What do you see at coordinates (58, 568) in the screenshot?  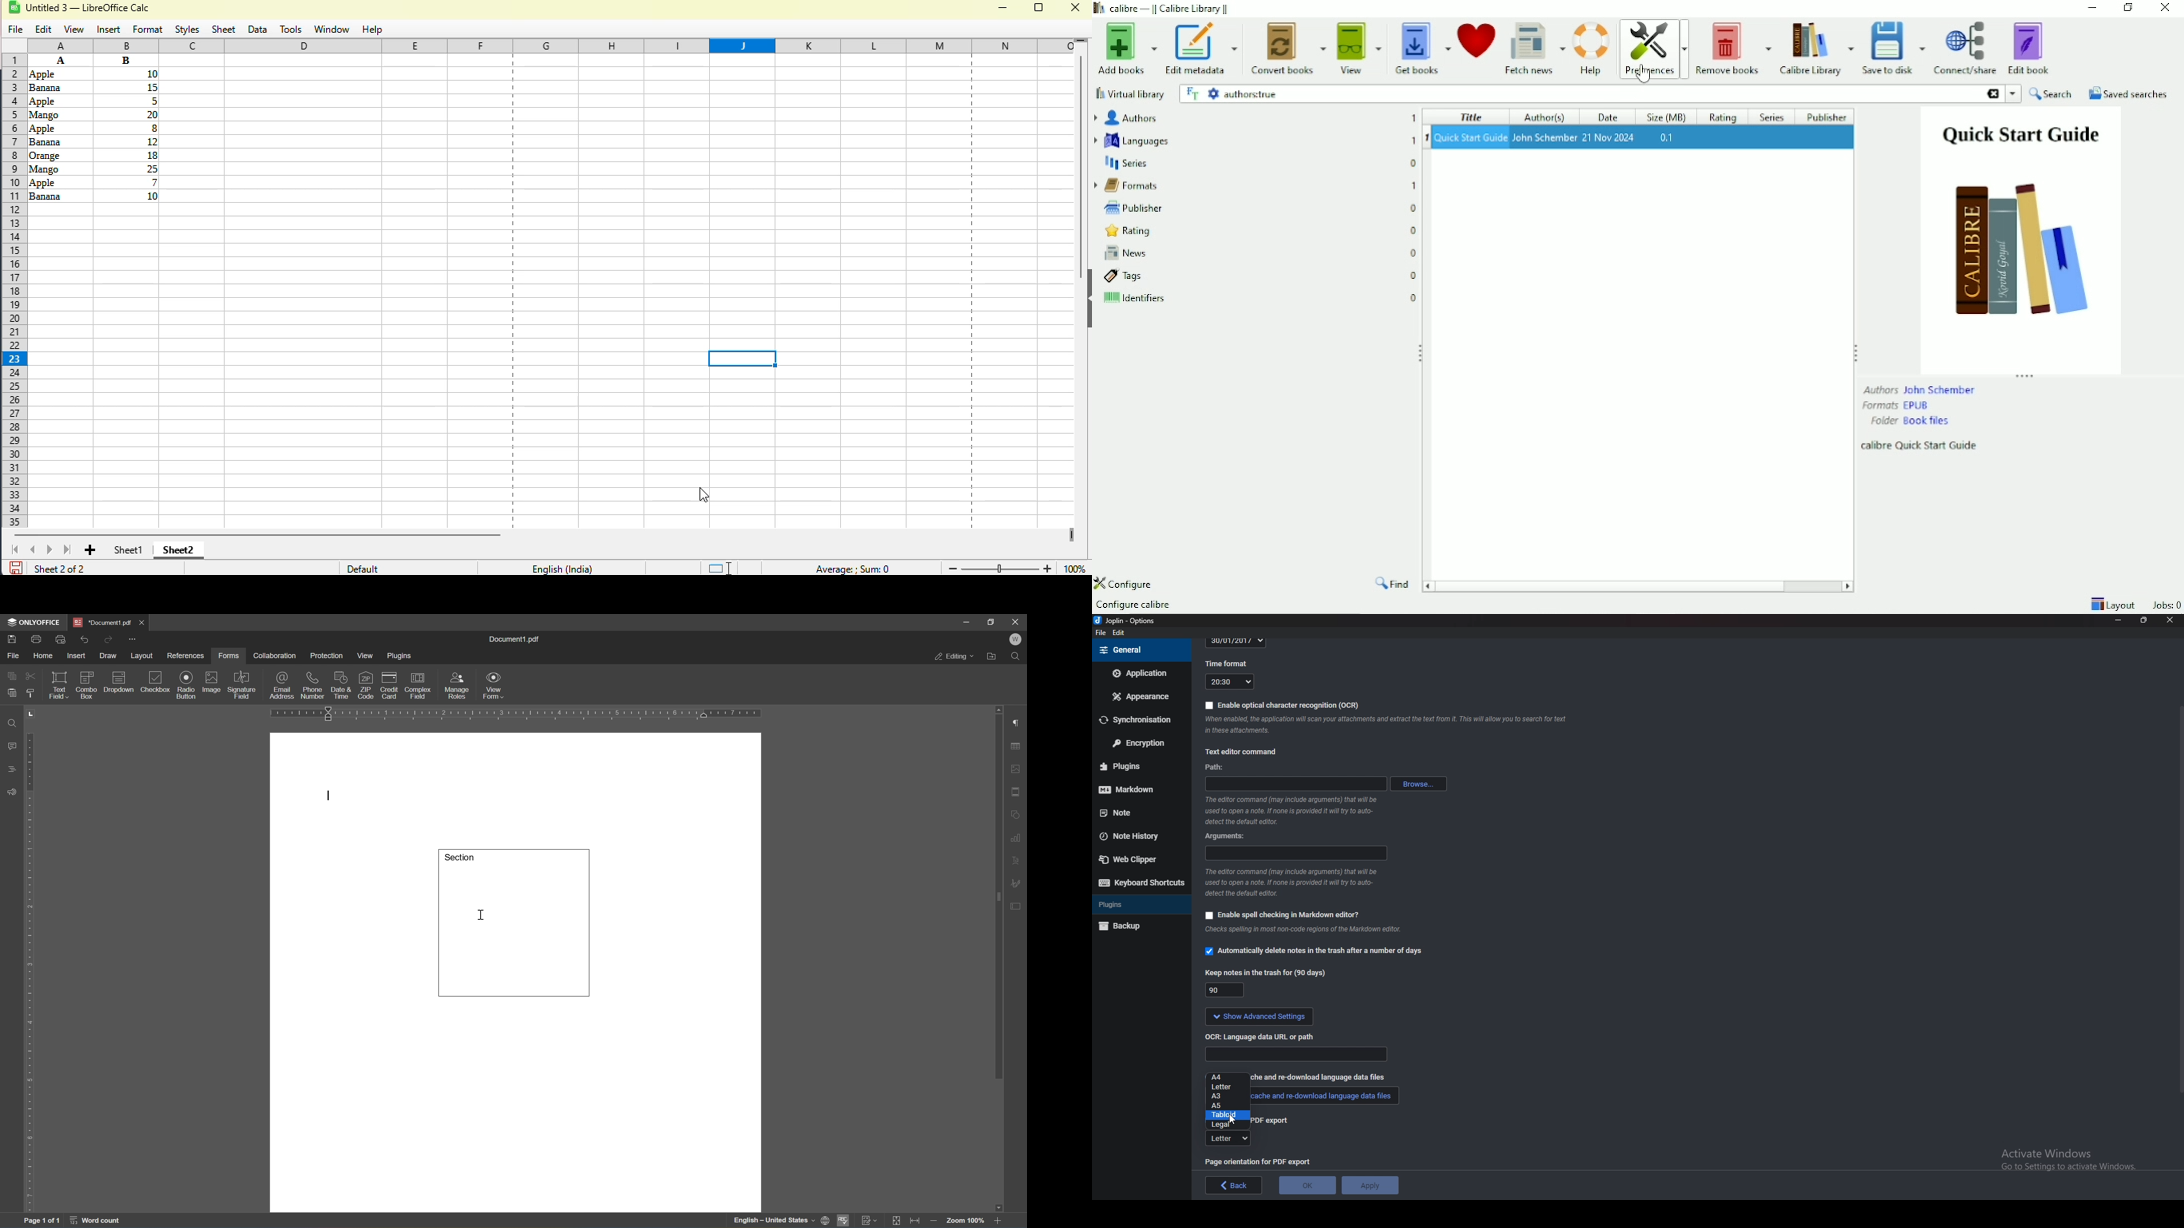 I see `sheet 2 of 2` at bounding box center [58, 568].